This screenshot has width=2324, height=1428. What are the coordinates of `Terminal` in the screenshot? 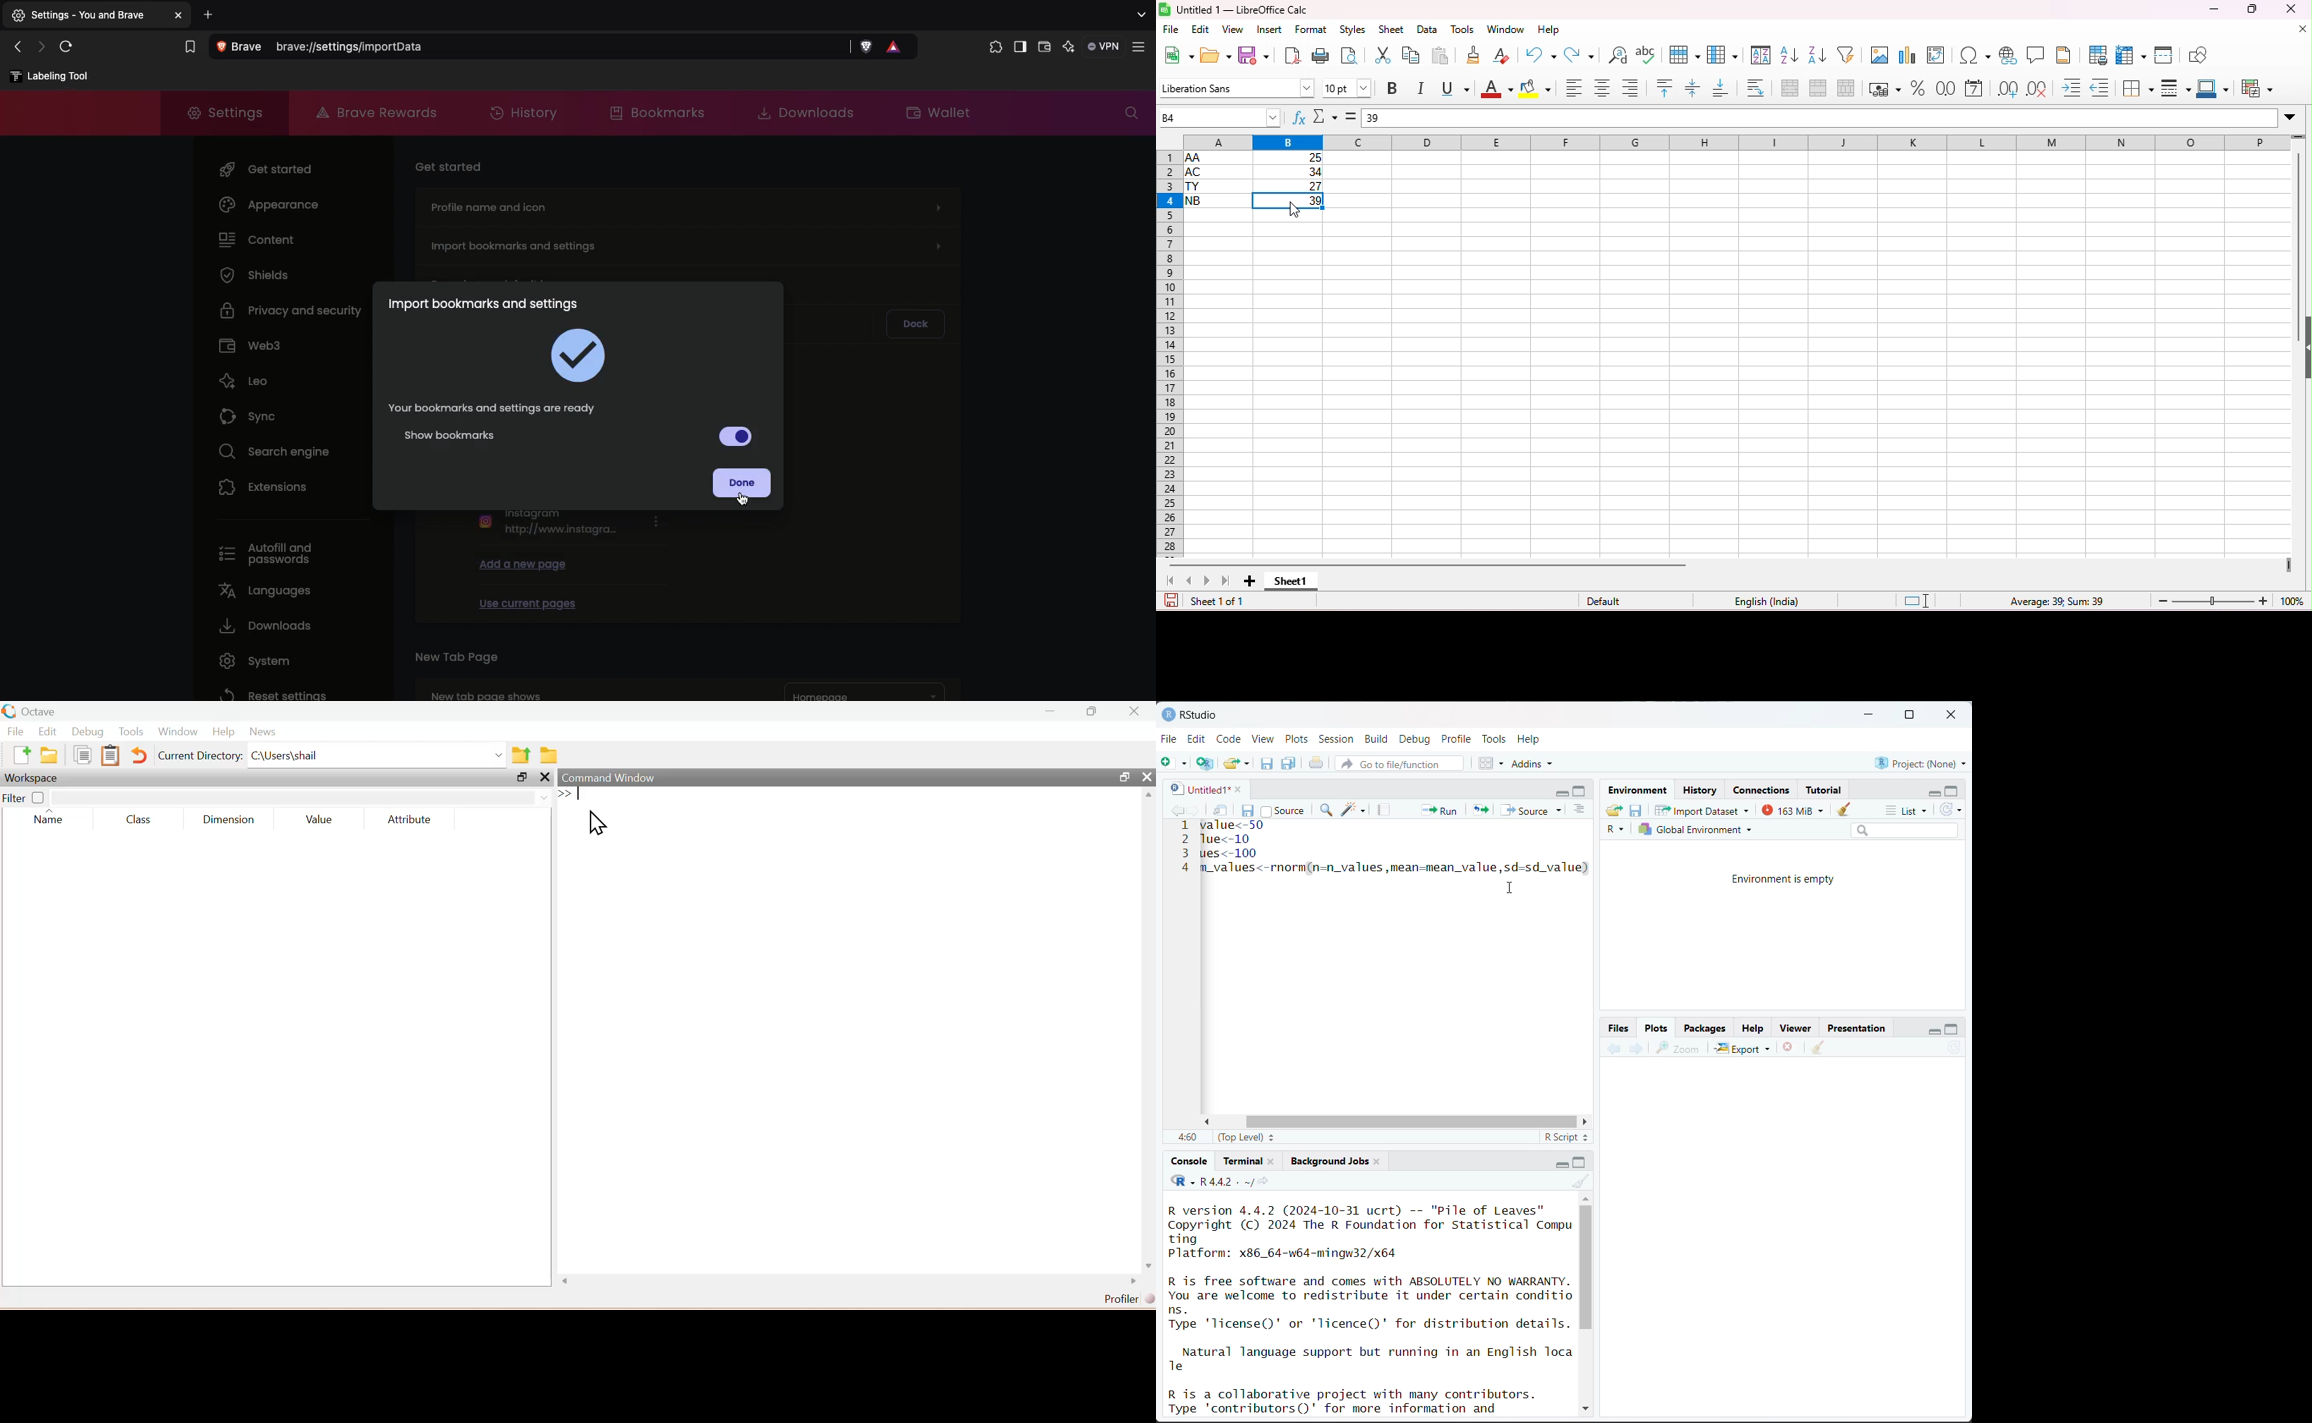 It's located at (1244, 1159).